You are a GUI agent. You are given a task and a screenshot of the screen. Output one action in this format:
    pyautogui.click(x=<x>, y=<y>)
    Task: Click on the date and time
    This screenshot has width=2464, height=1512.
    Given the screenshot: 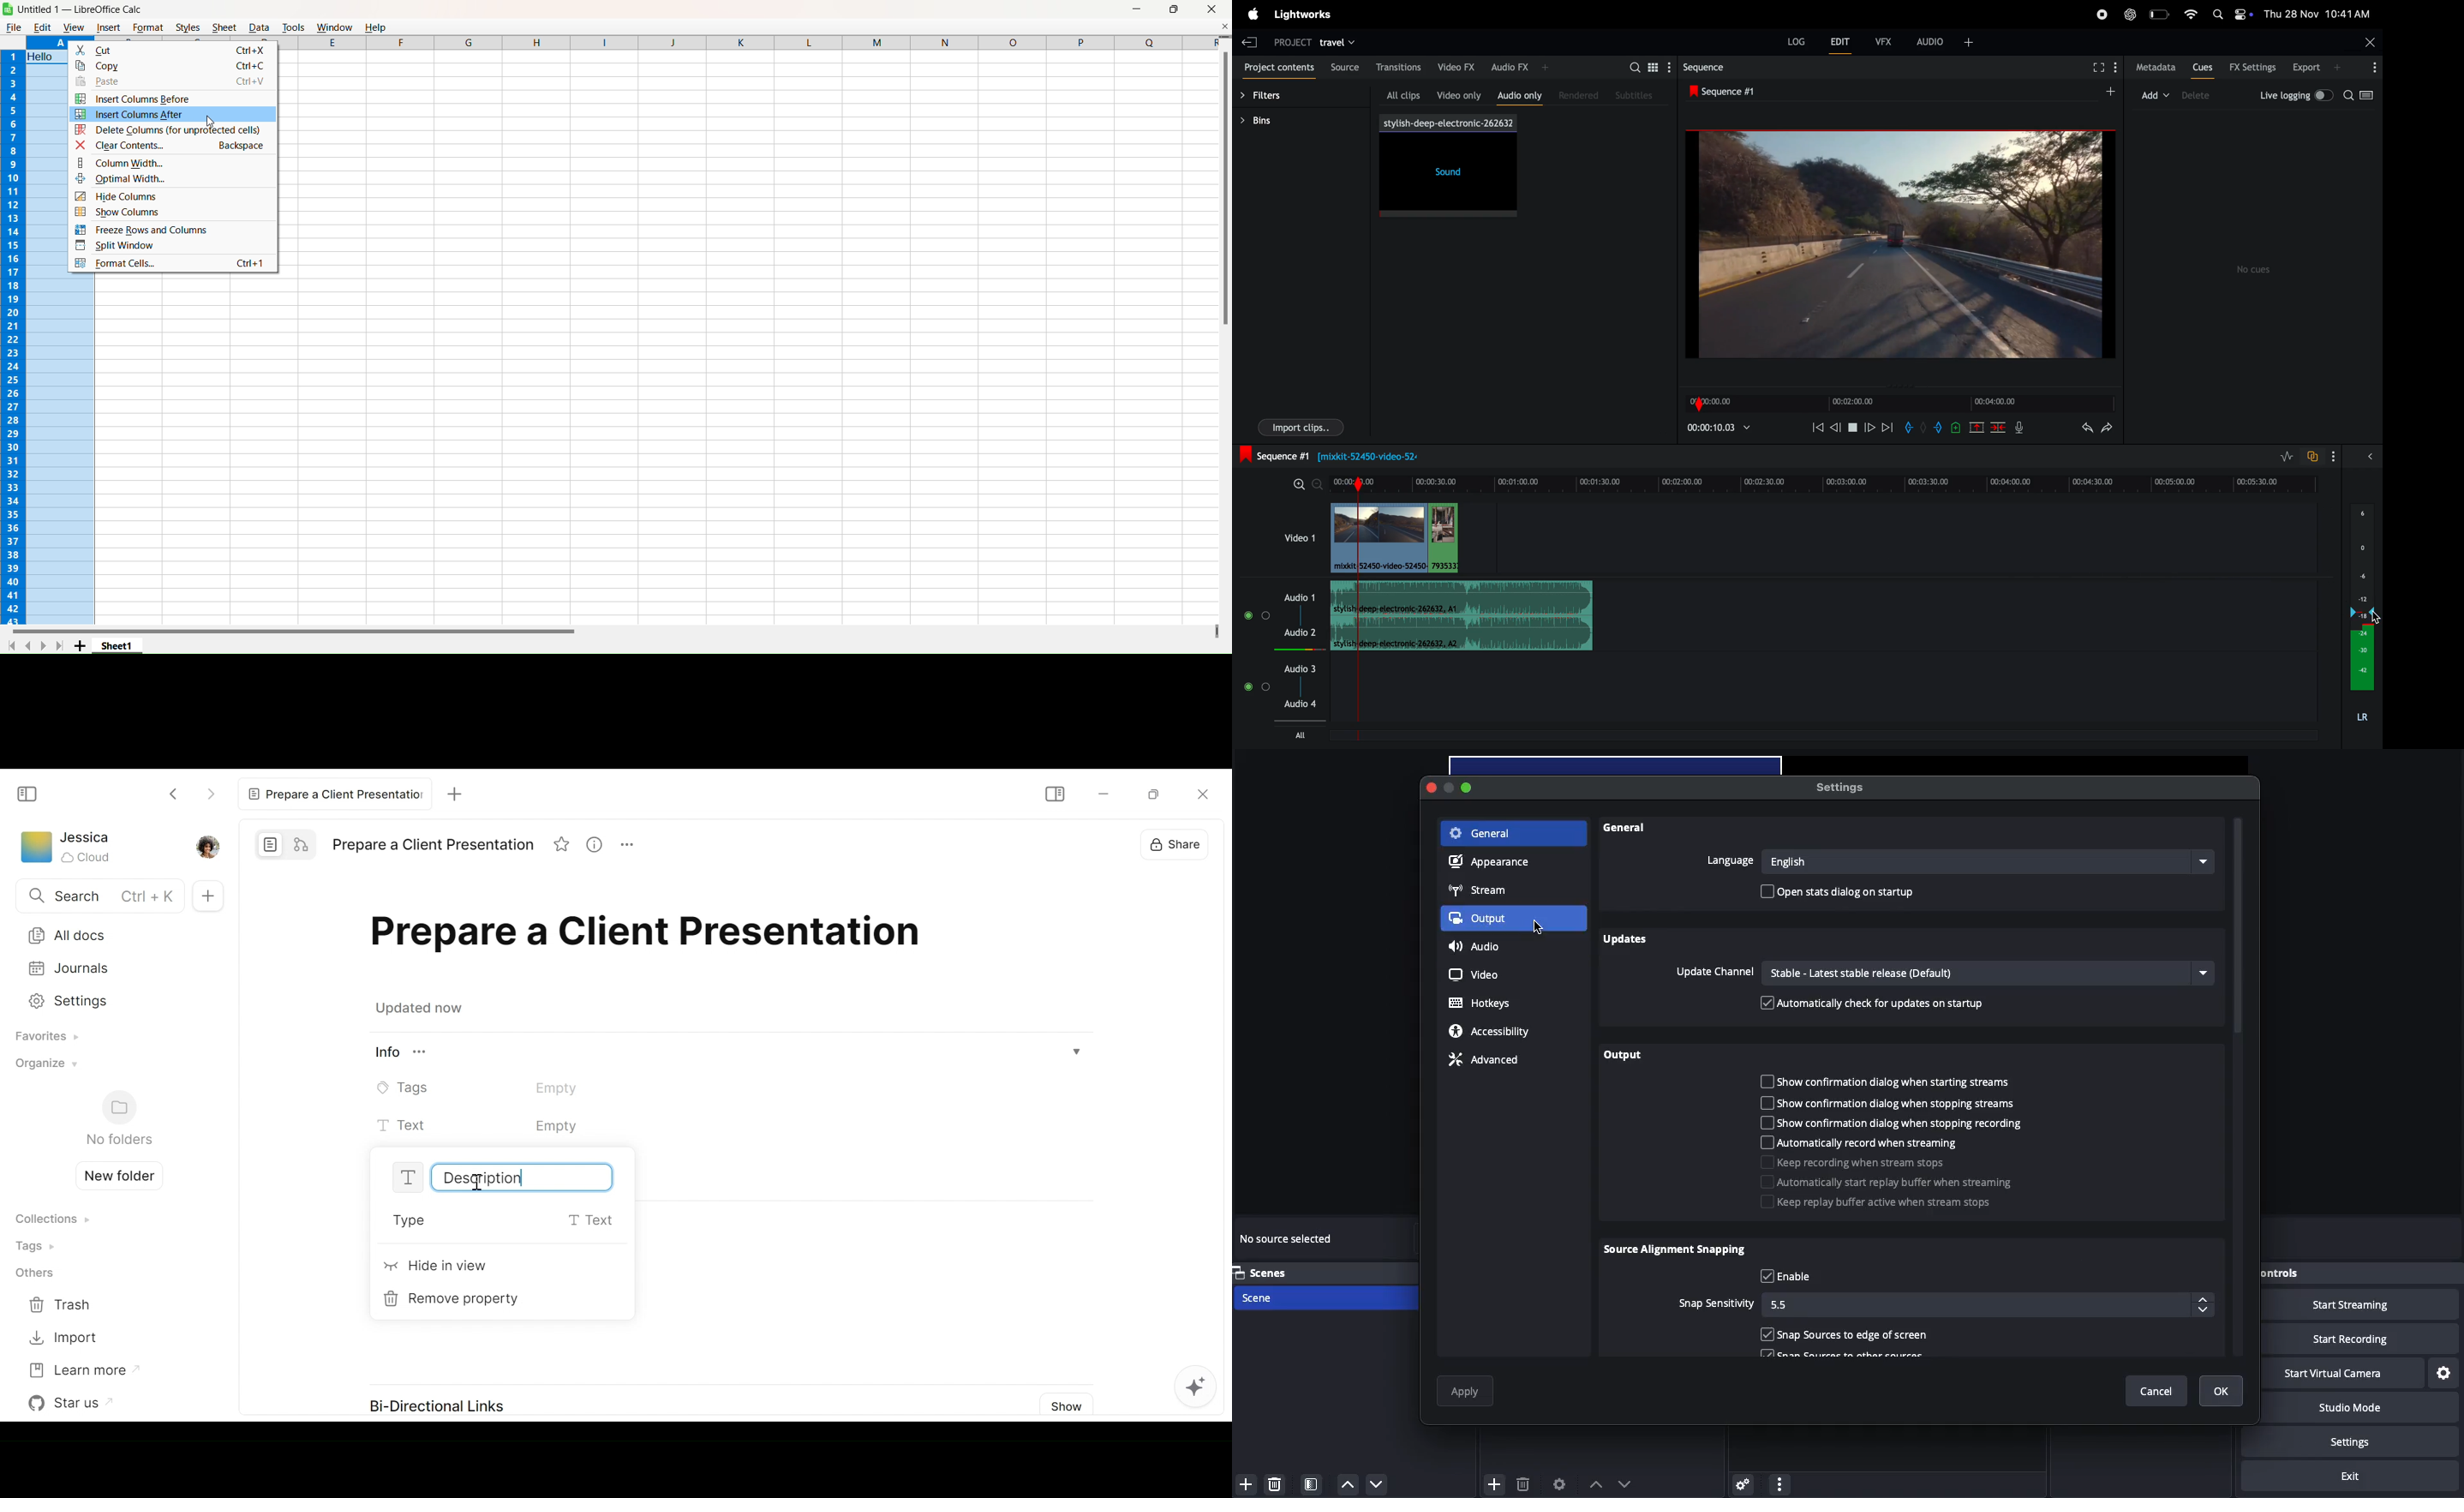 What is the action you would take?
    pyautogui.click(x=2318, y=13)
    